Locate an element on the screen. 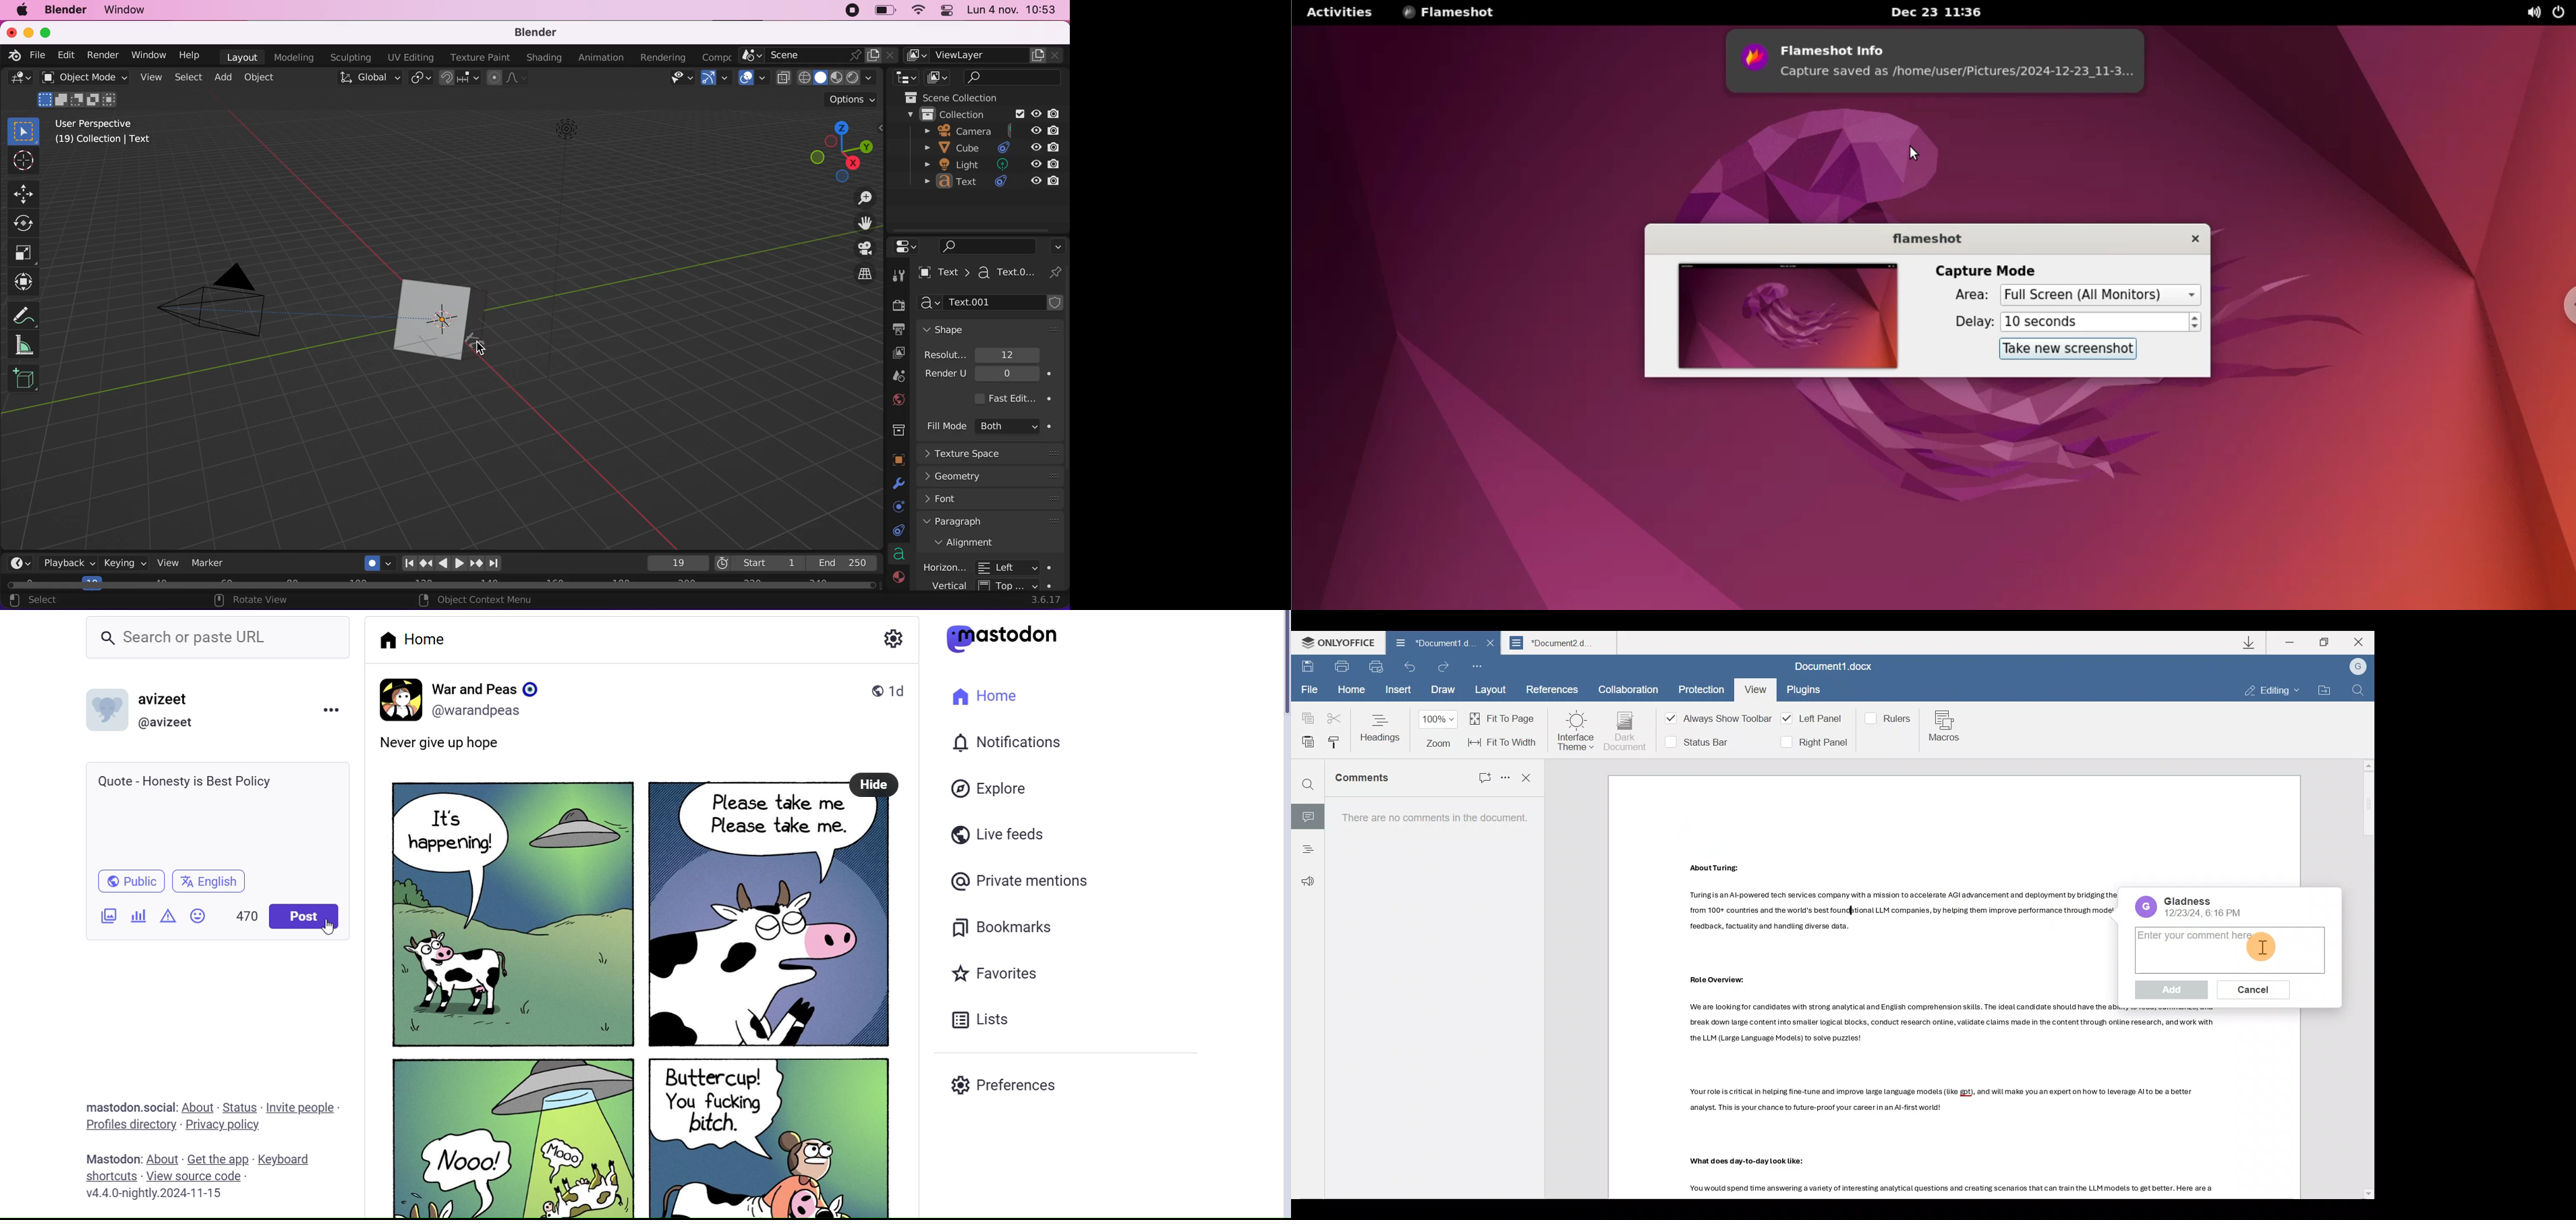 The height and width of the screenshot is (1232, 2576). minimize is located at coordinates (28, 33).